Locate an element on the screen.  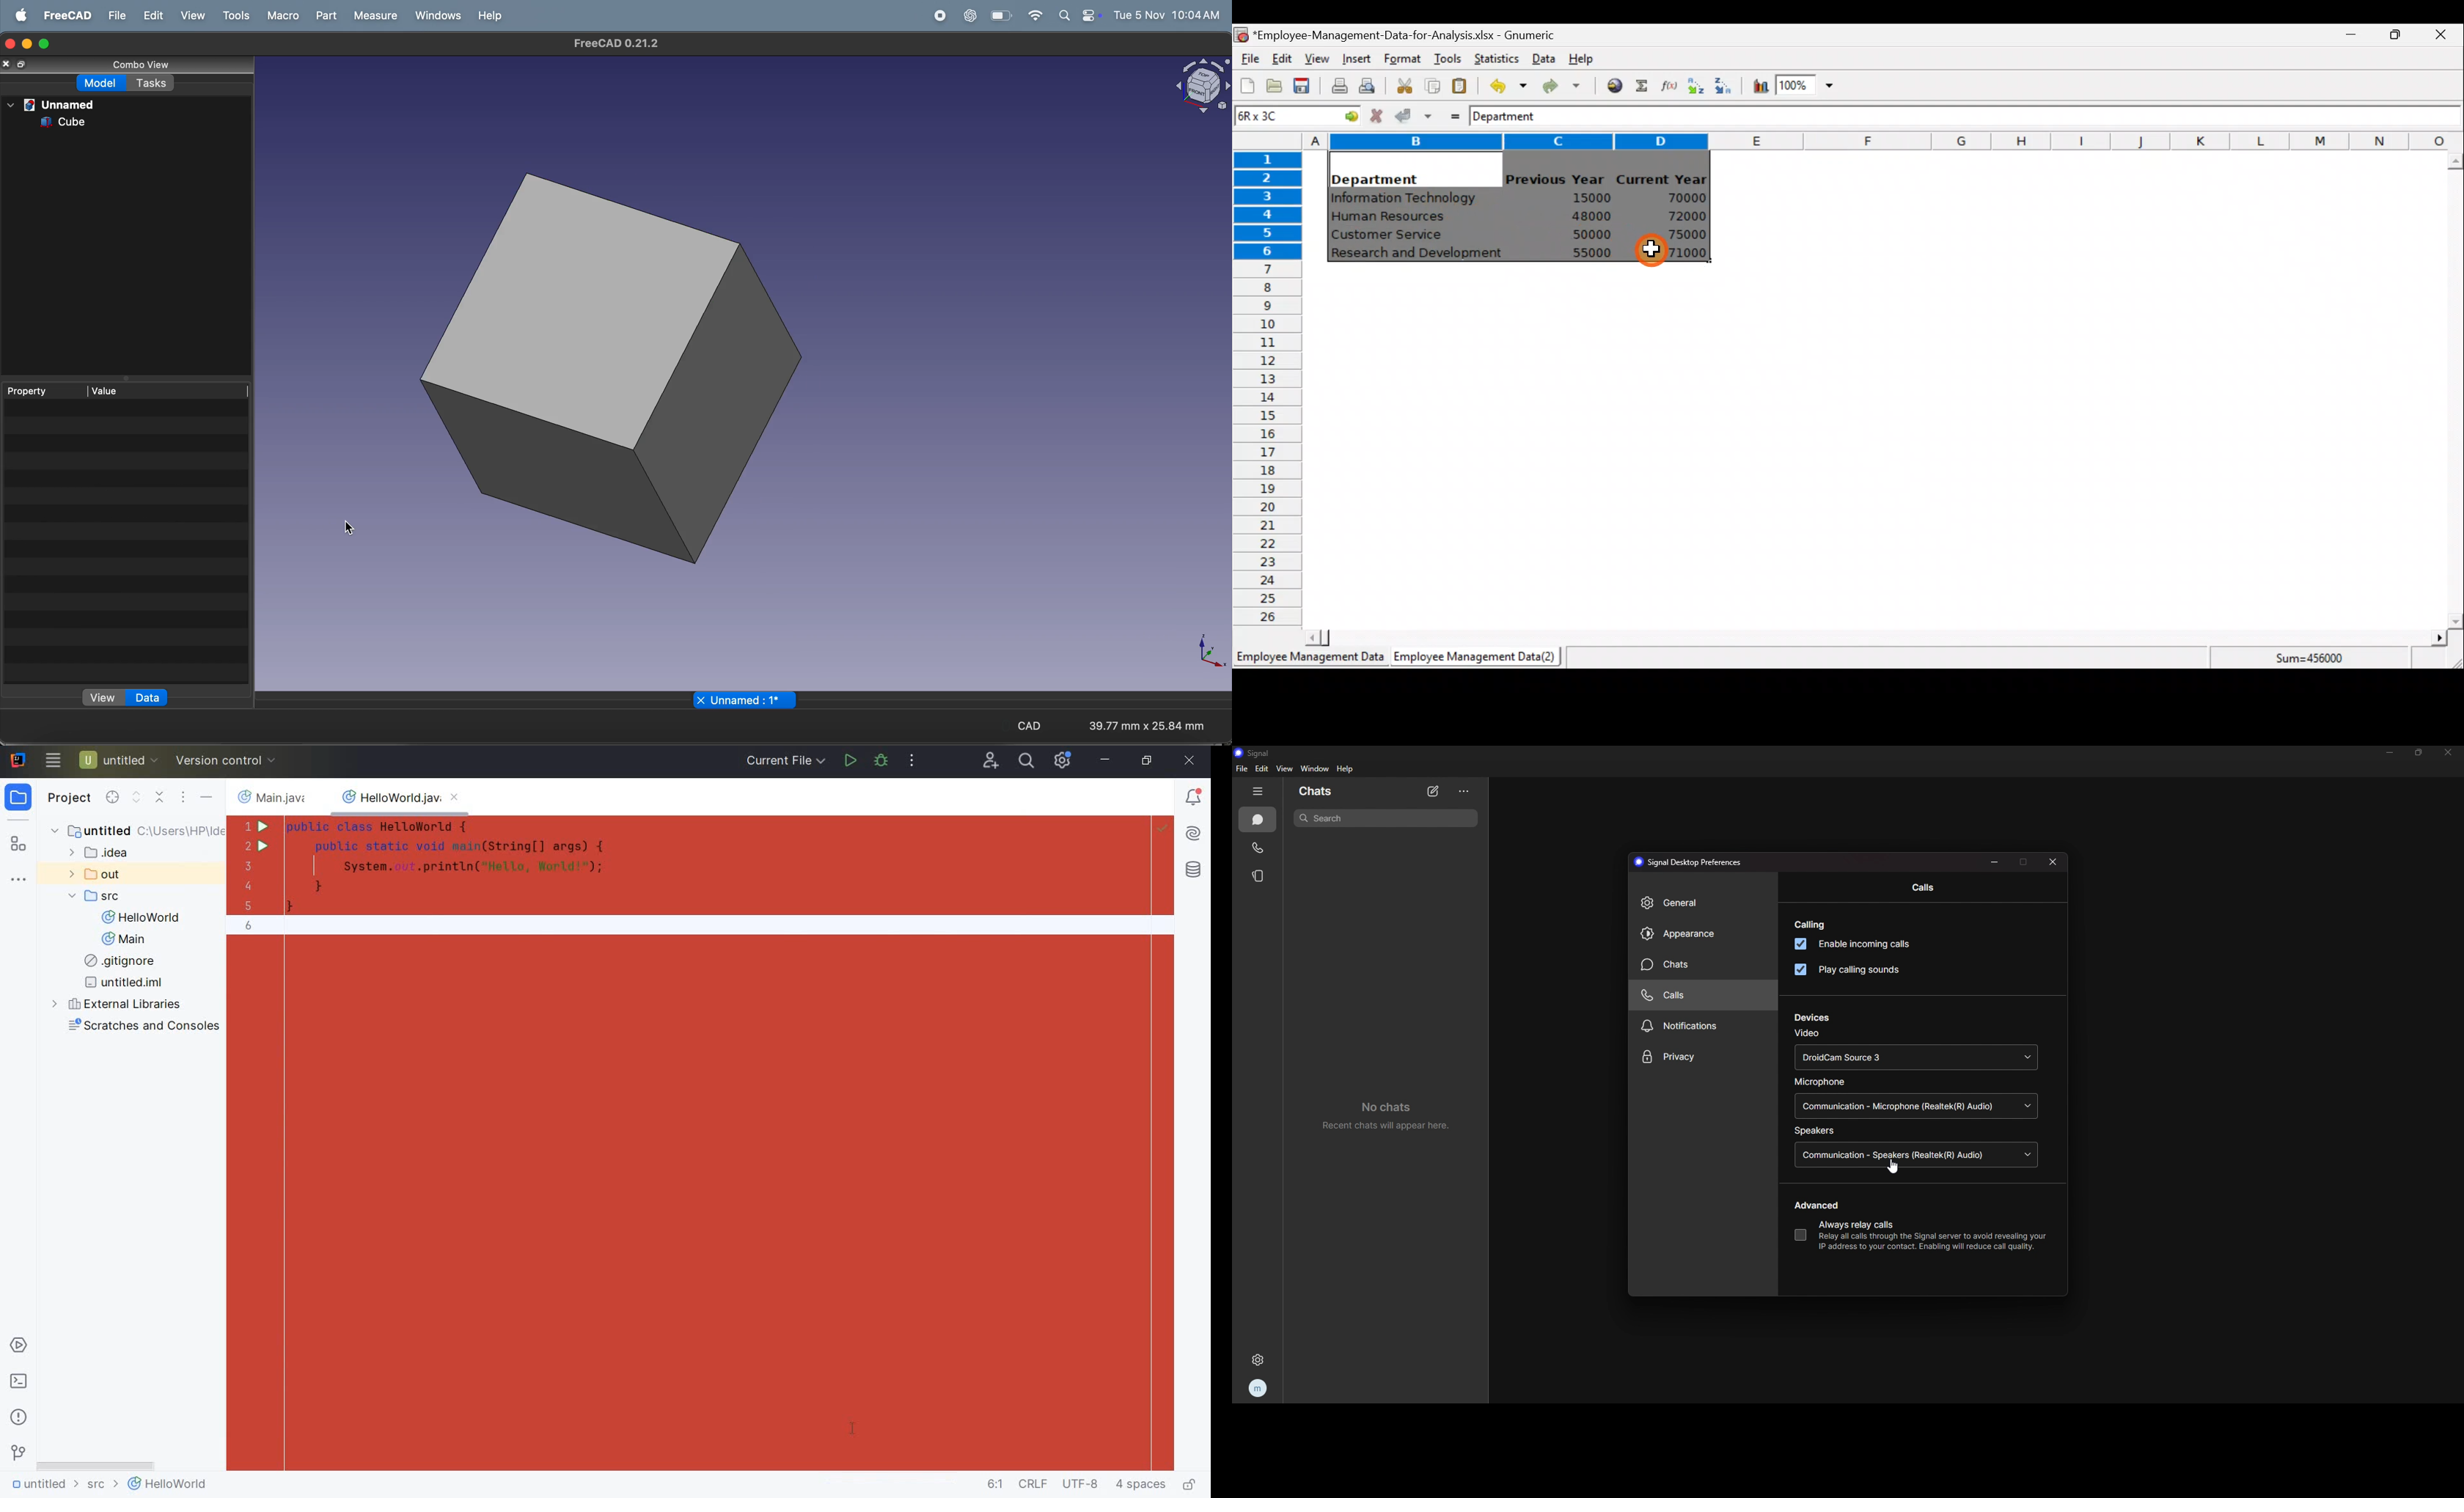
edit is located at coordinates (1263, 769).